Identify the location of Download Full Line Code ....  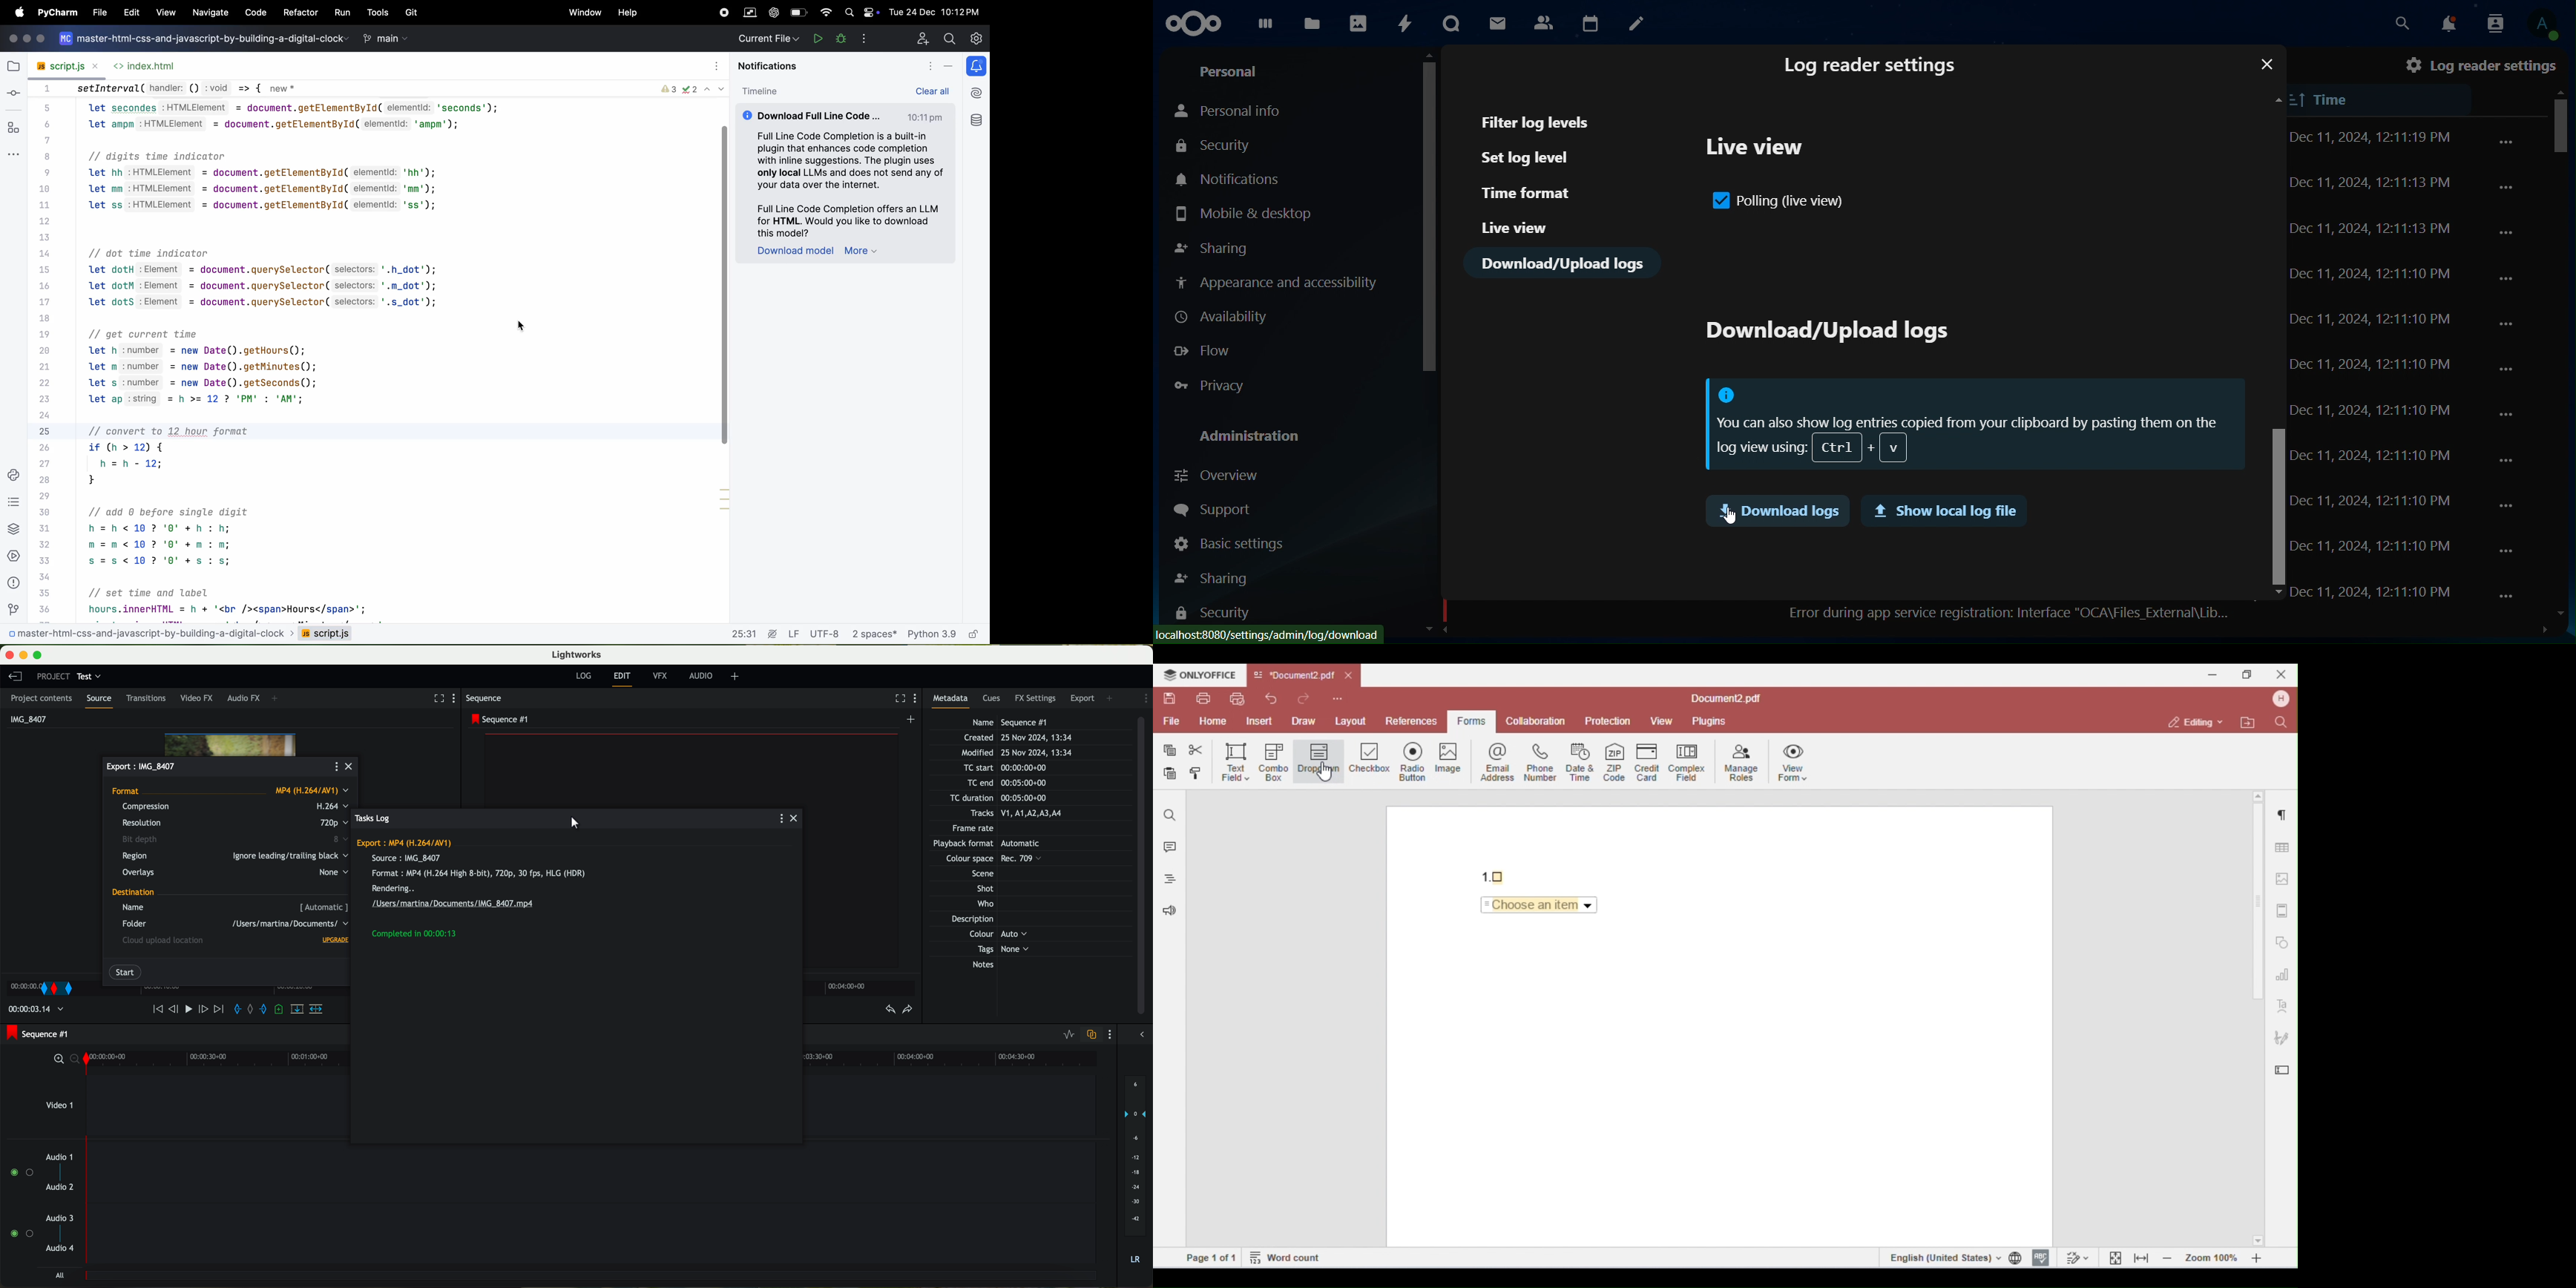
(813, 114).